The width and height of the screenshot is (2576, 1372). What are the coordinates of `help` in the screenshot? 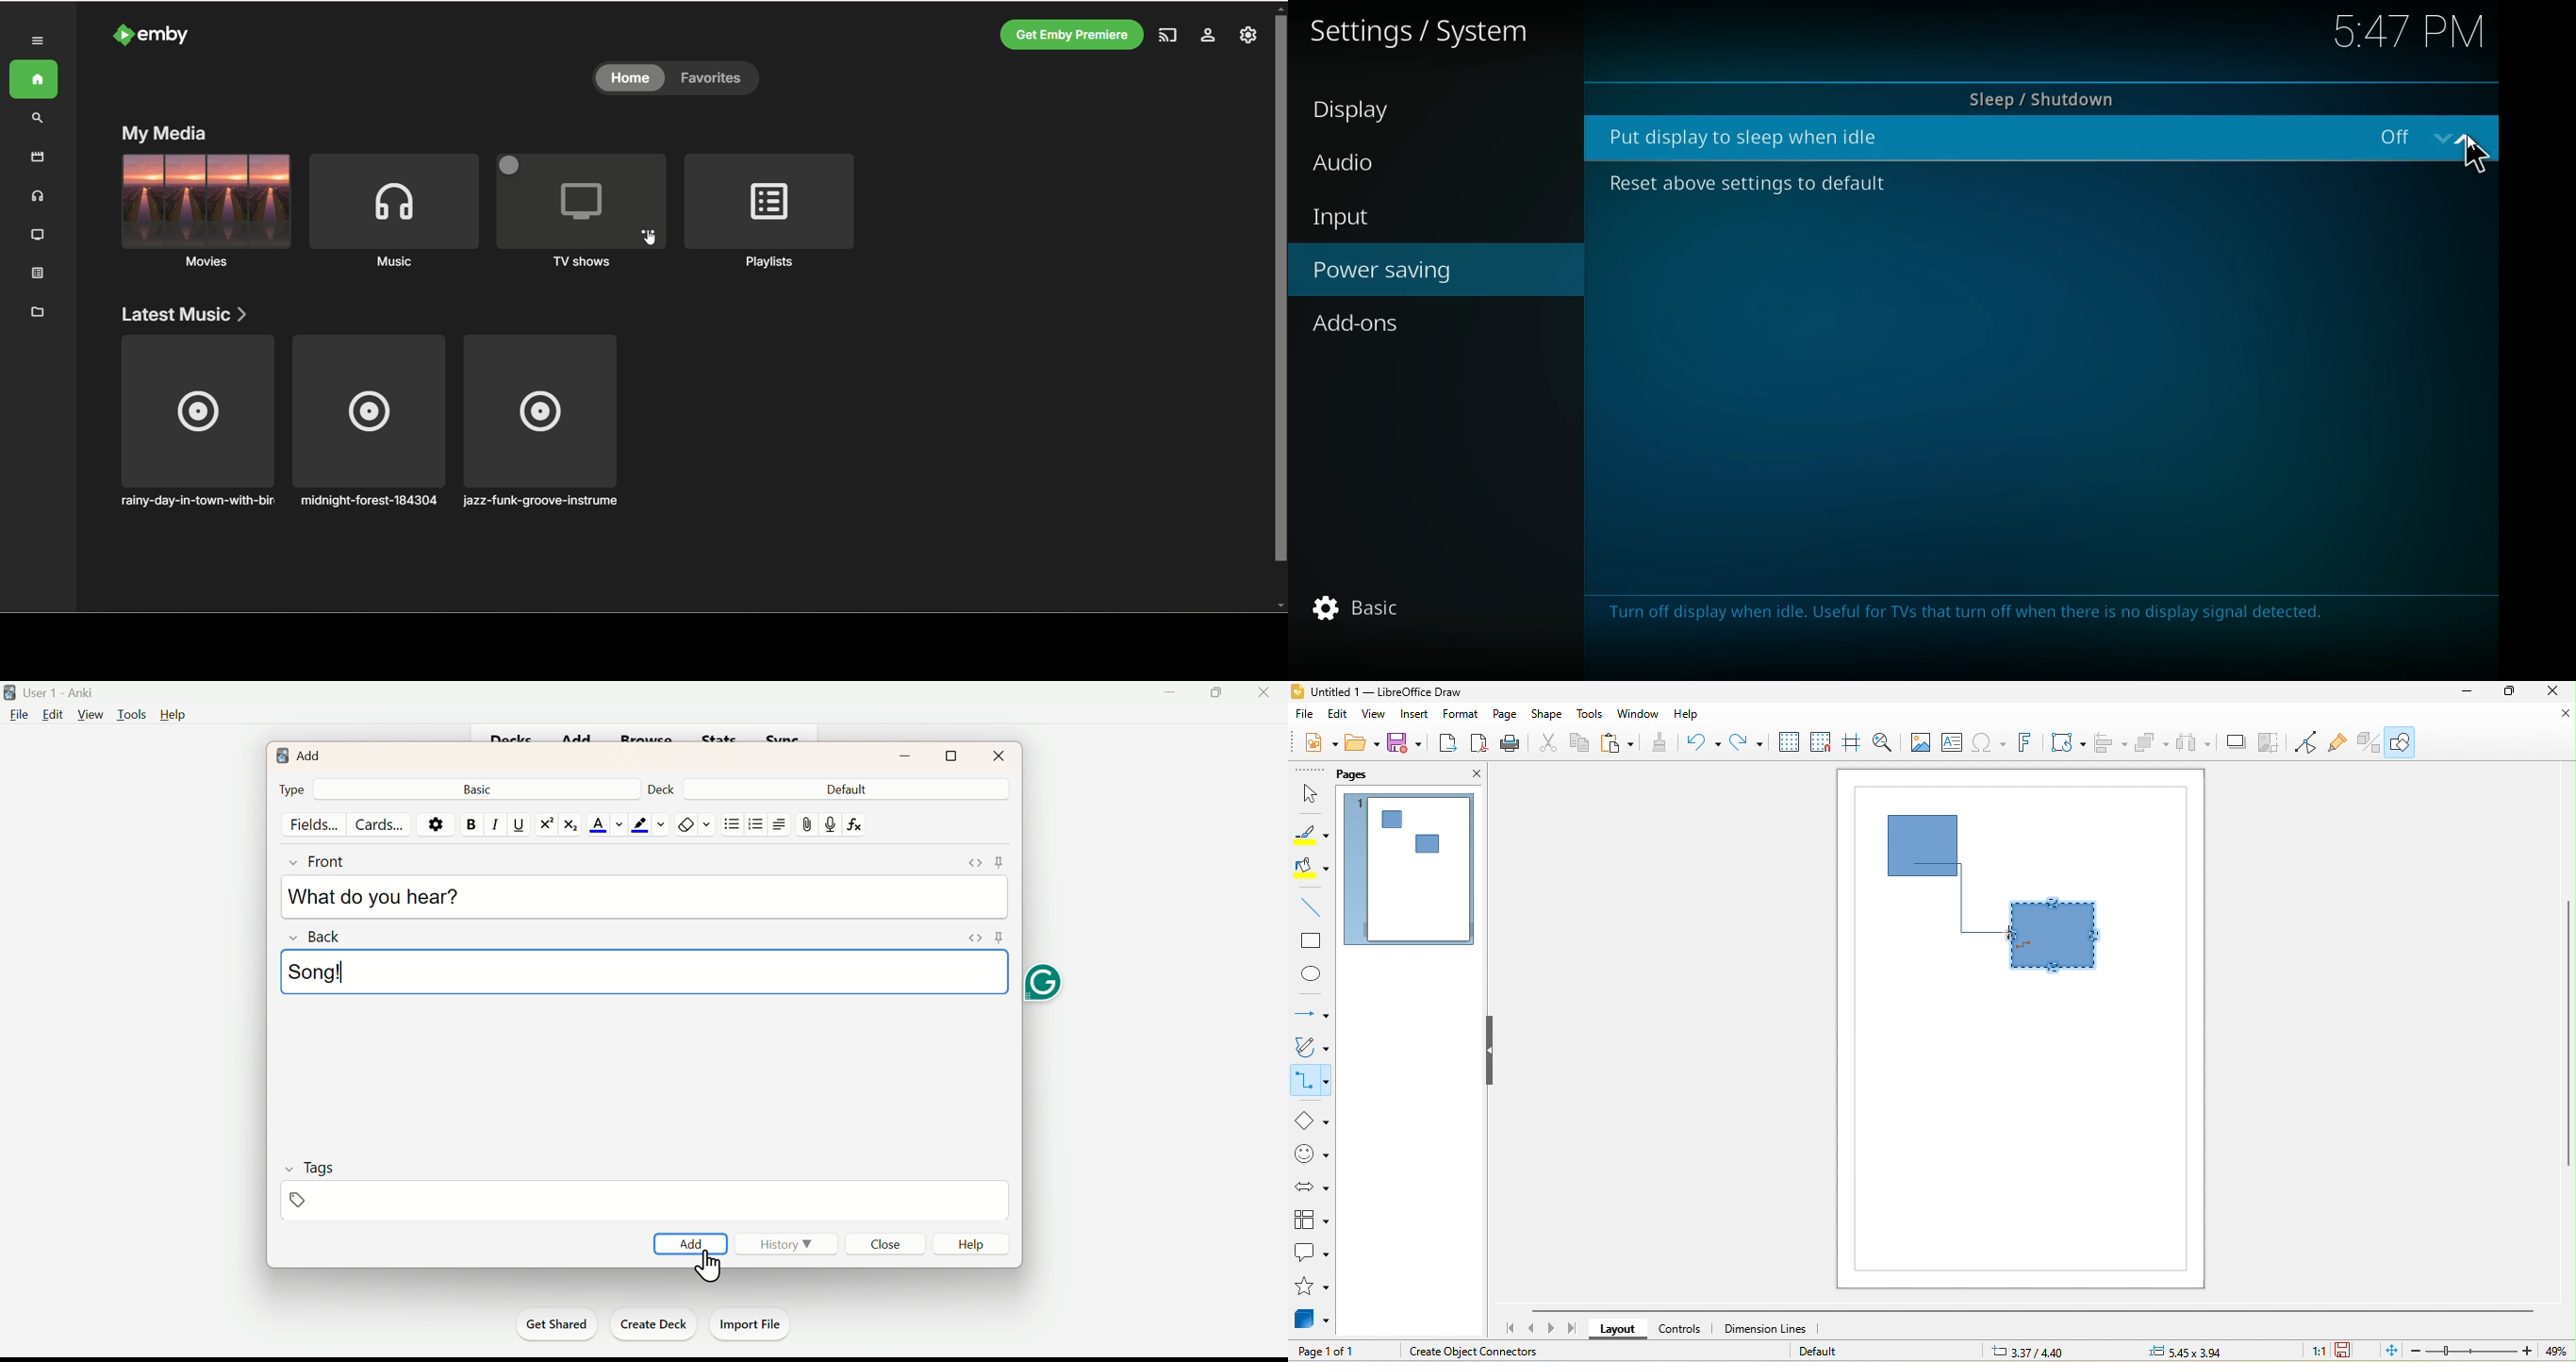 It's located at (1689, 715).